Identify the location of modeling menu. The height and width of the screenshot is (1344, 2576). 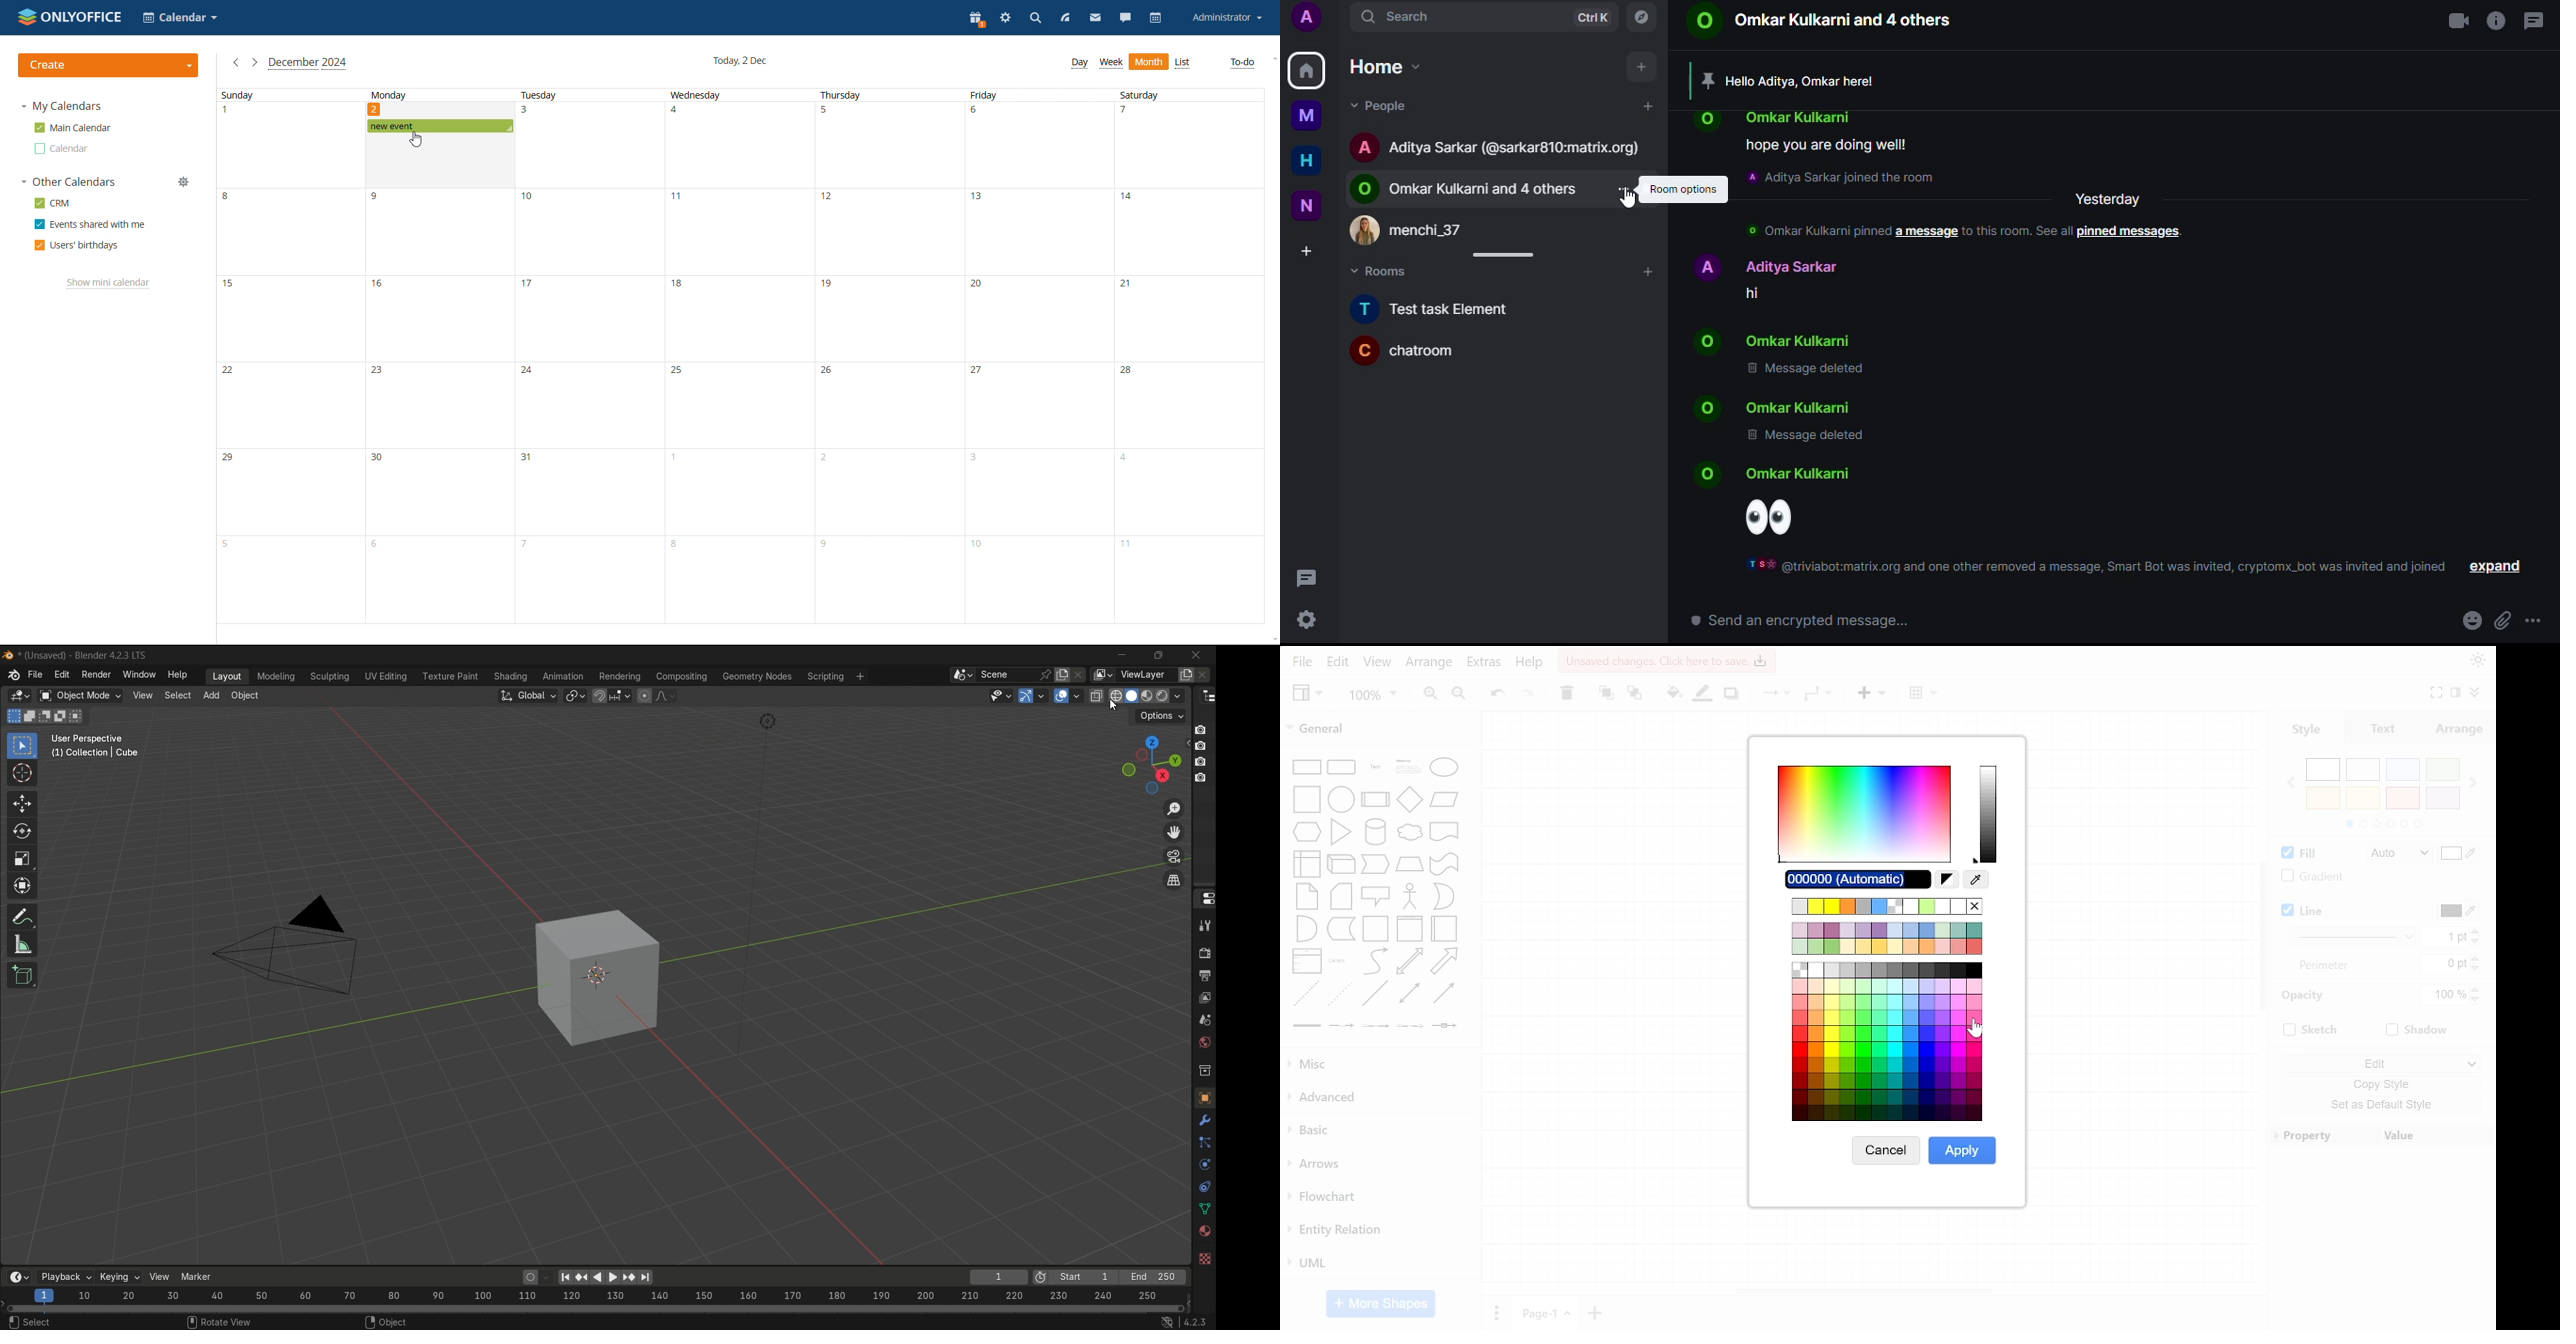
(275, 674).